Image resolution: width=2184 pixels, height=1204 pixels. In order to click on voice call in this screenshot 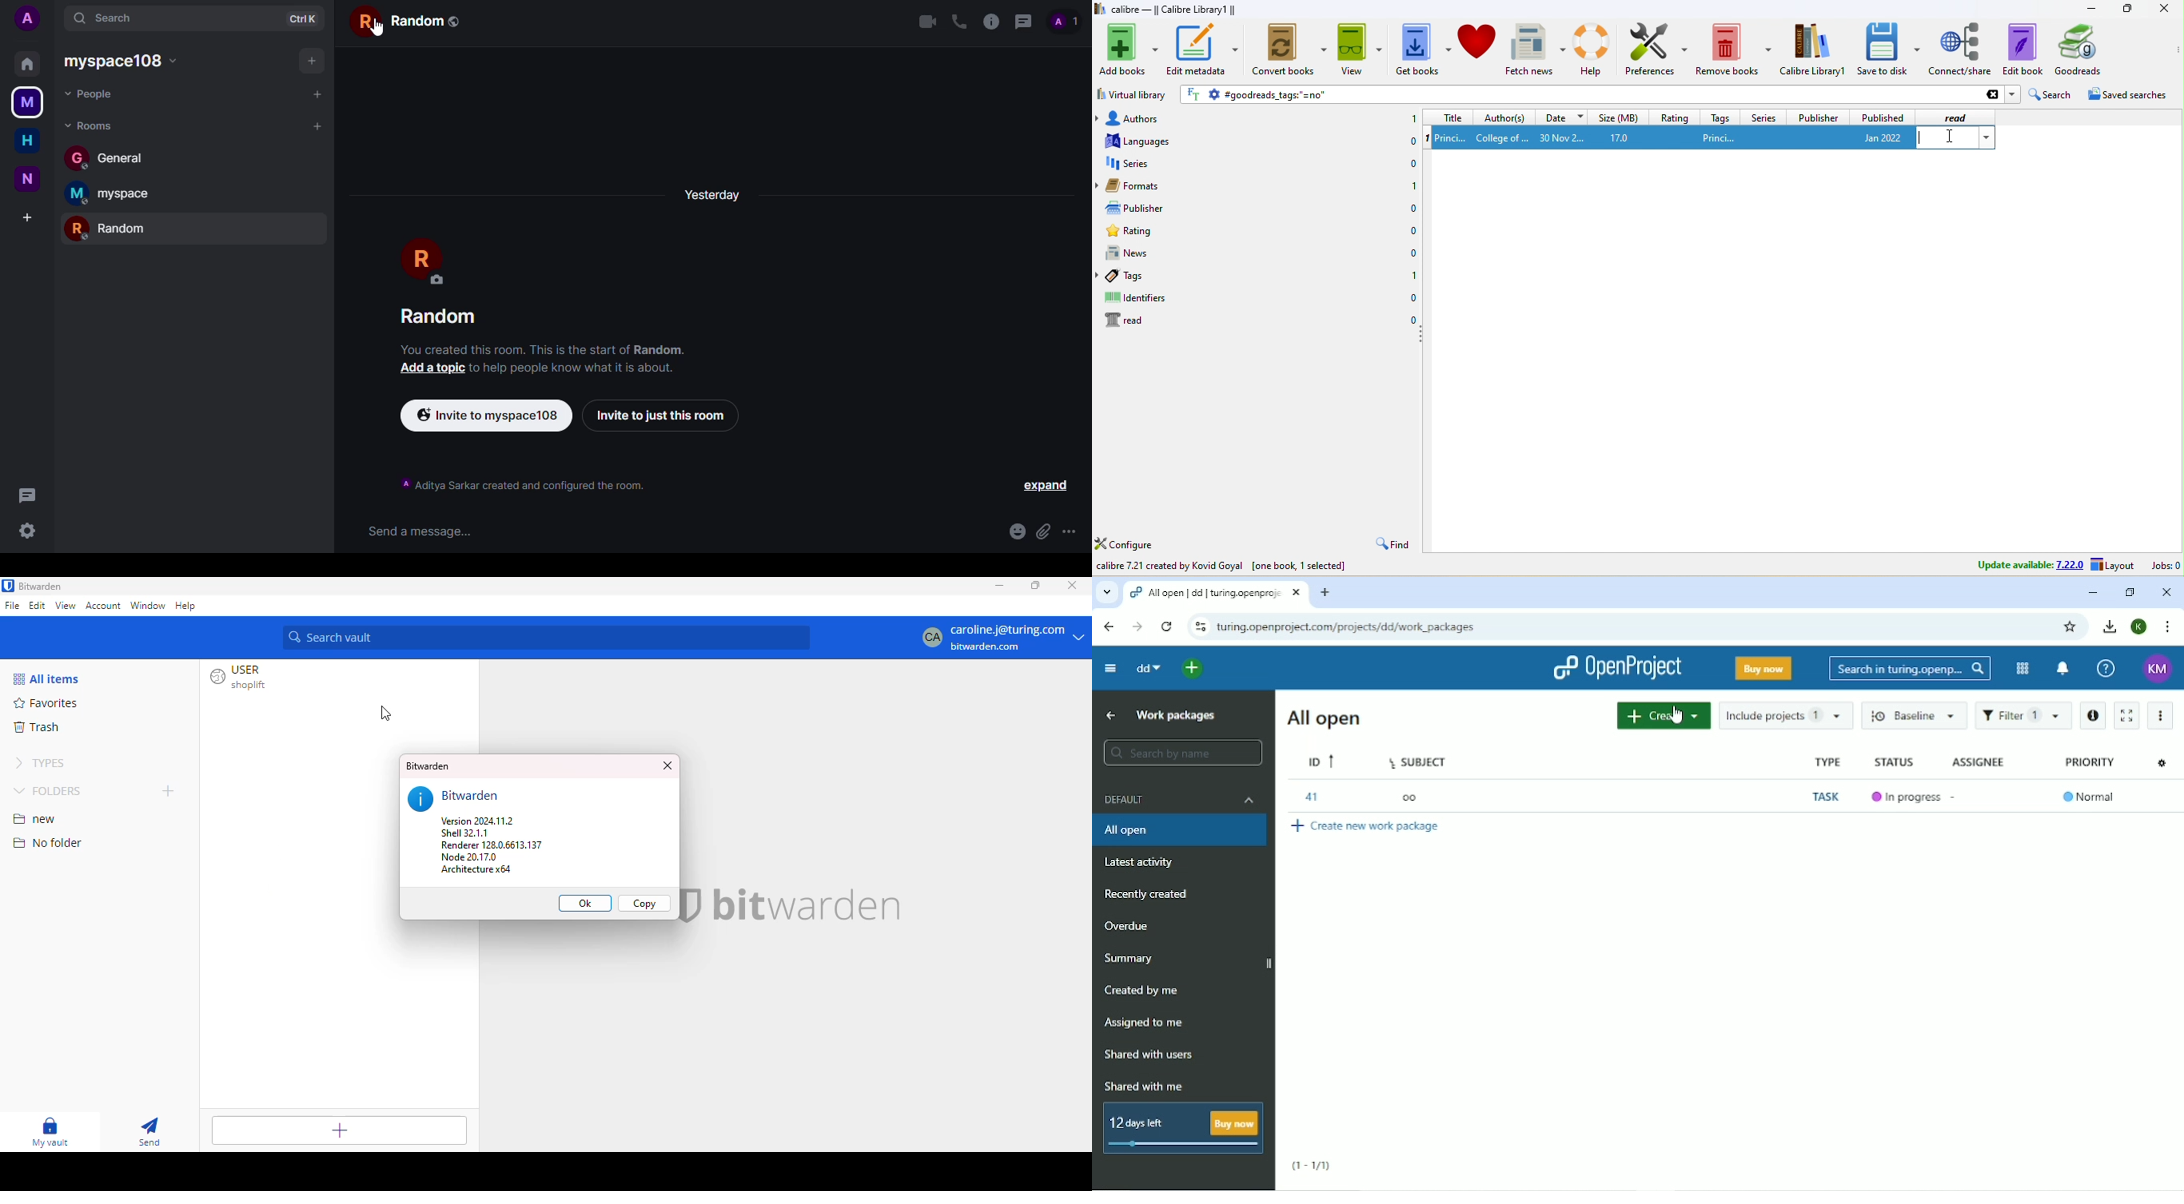, I will do `click(958, 21)`.